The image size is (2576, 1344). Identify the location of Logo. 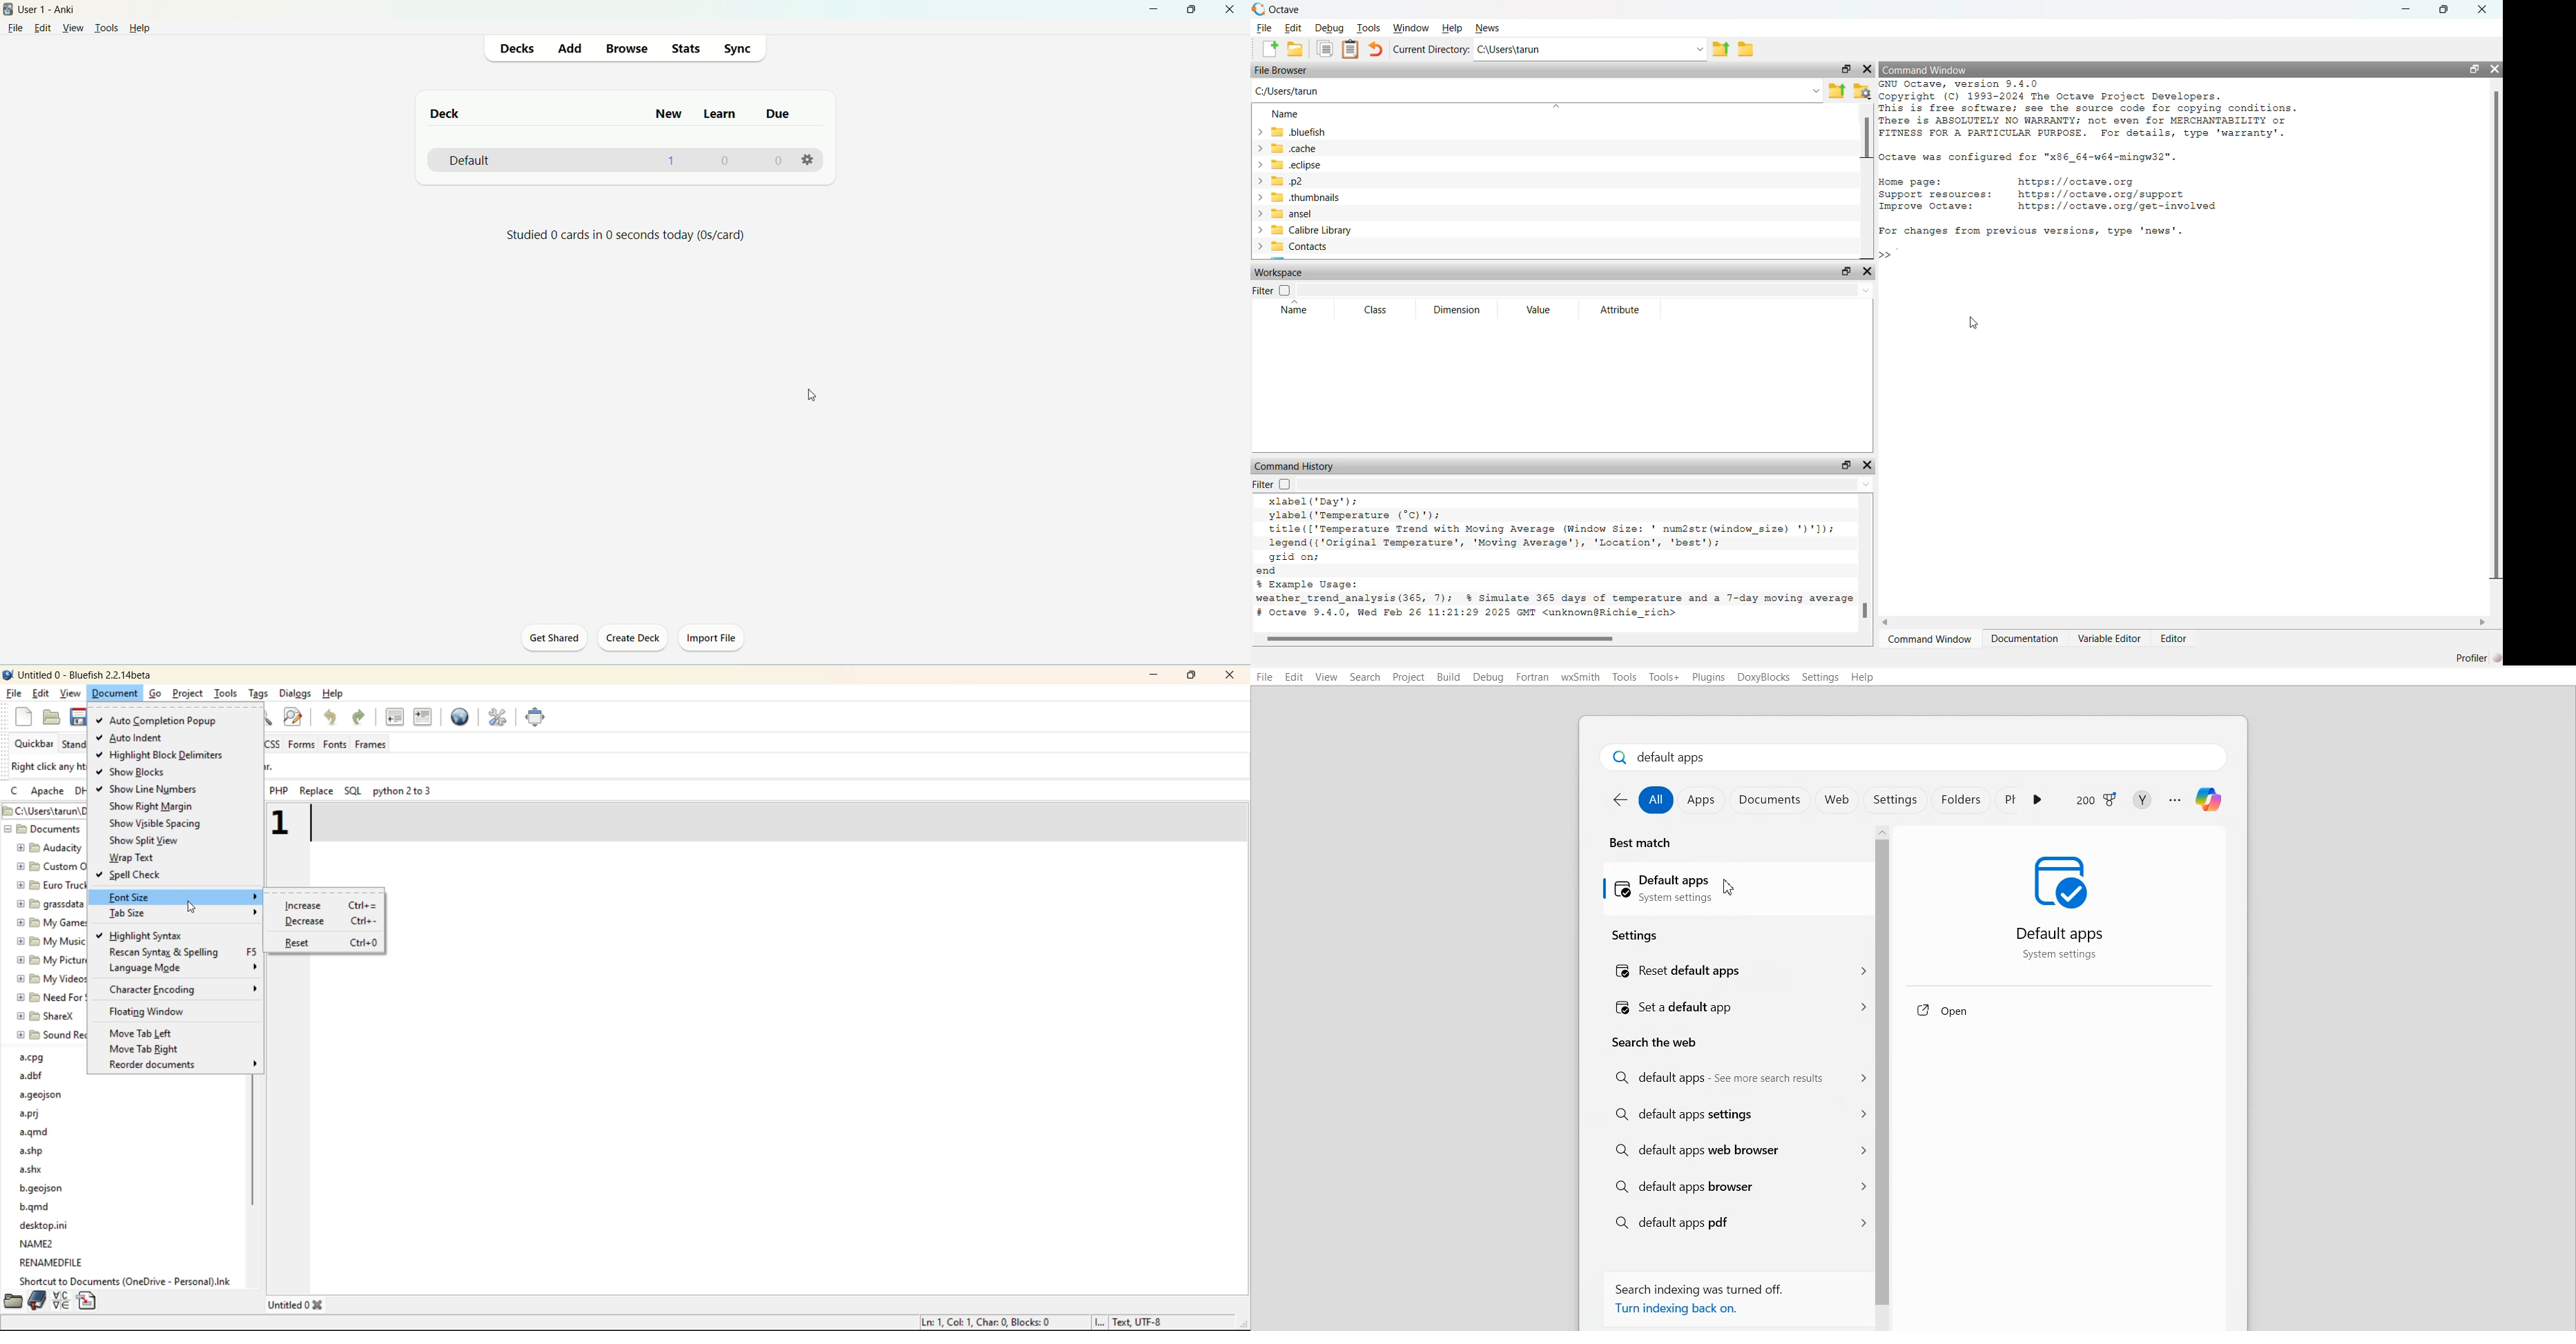
(2111, 799).